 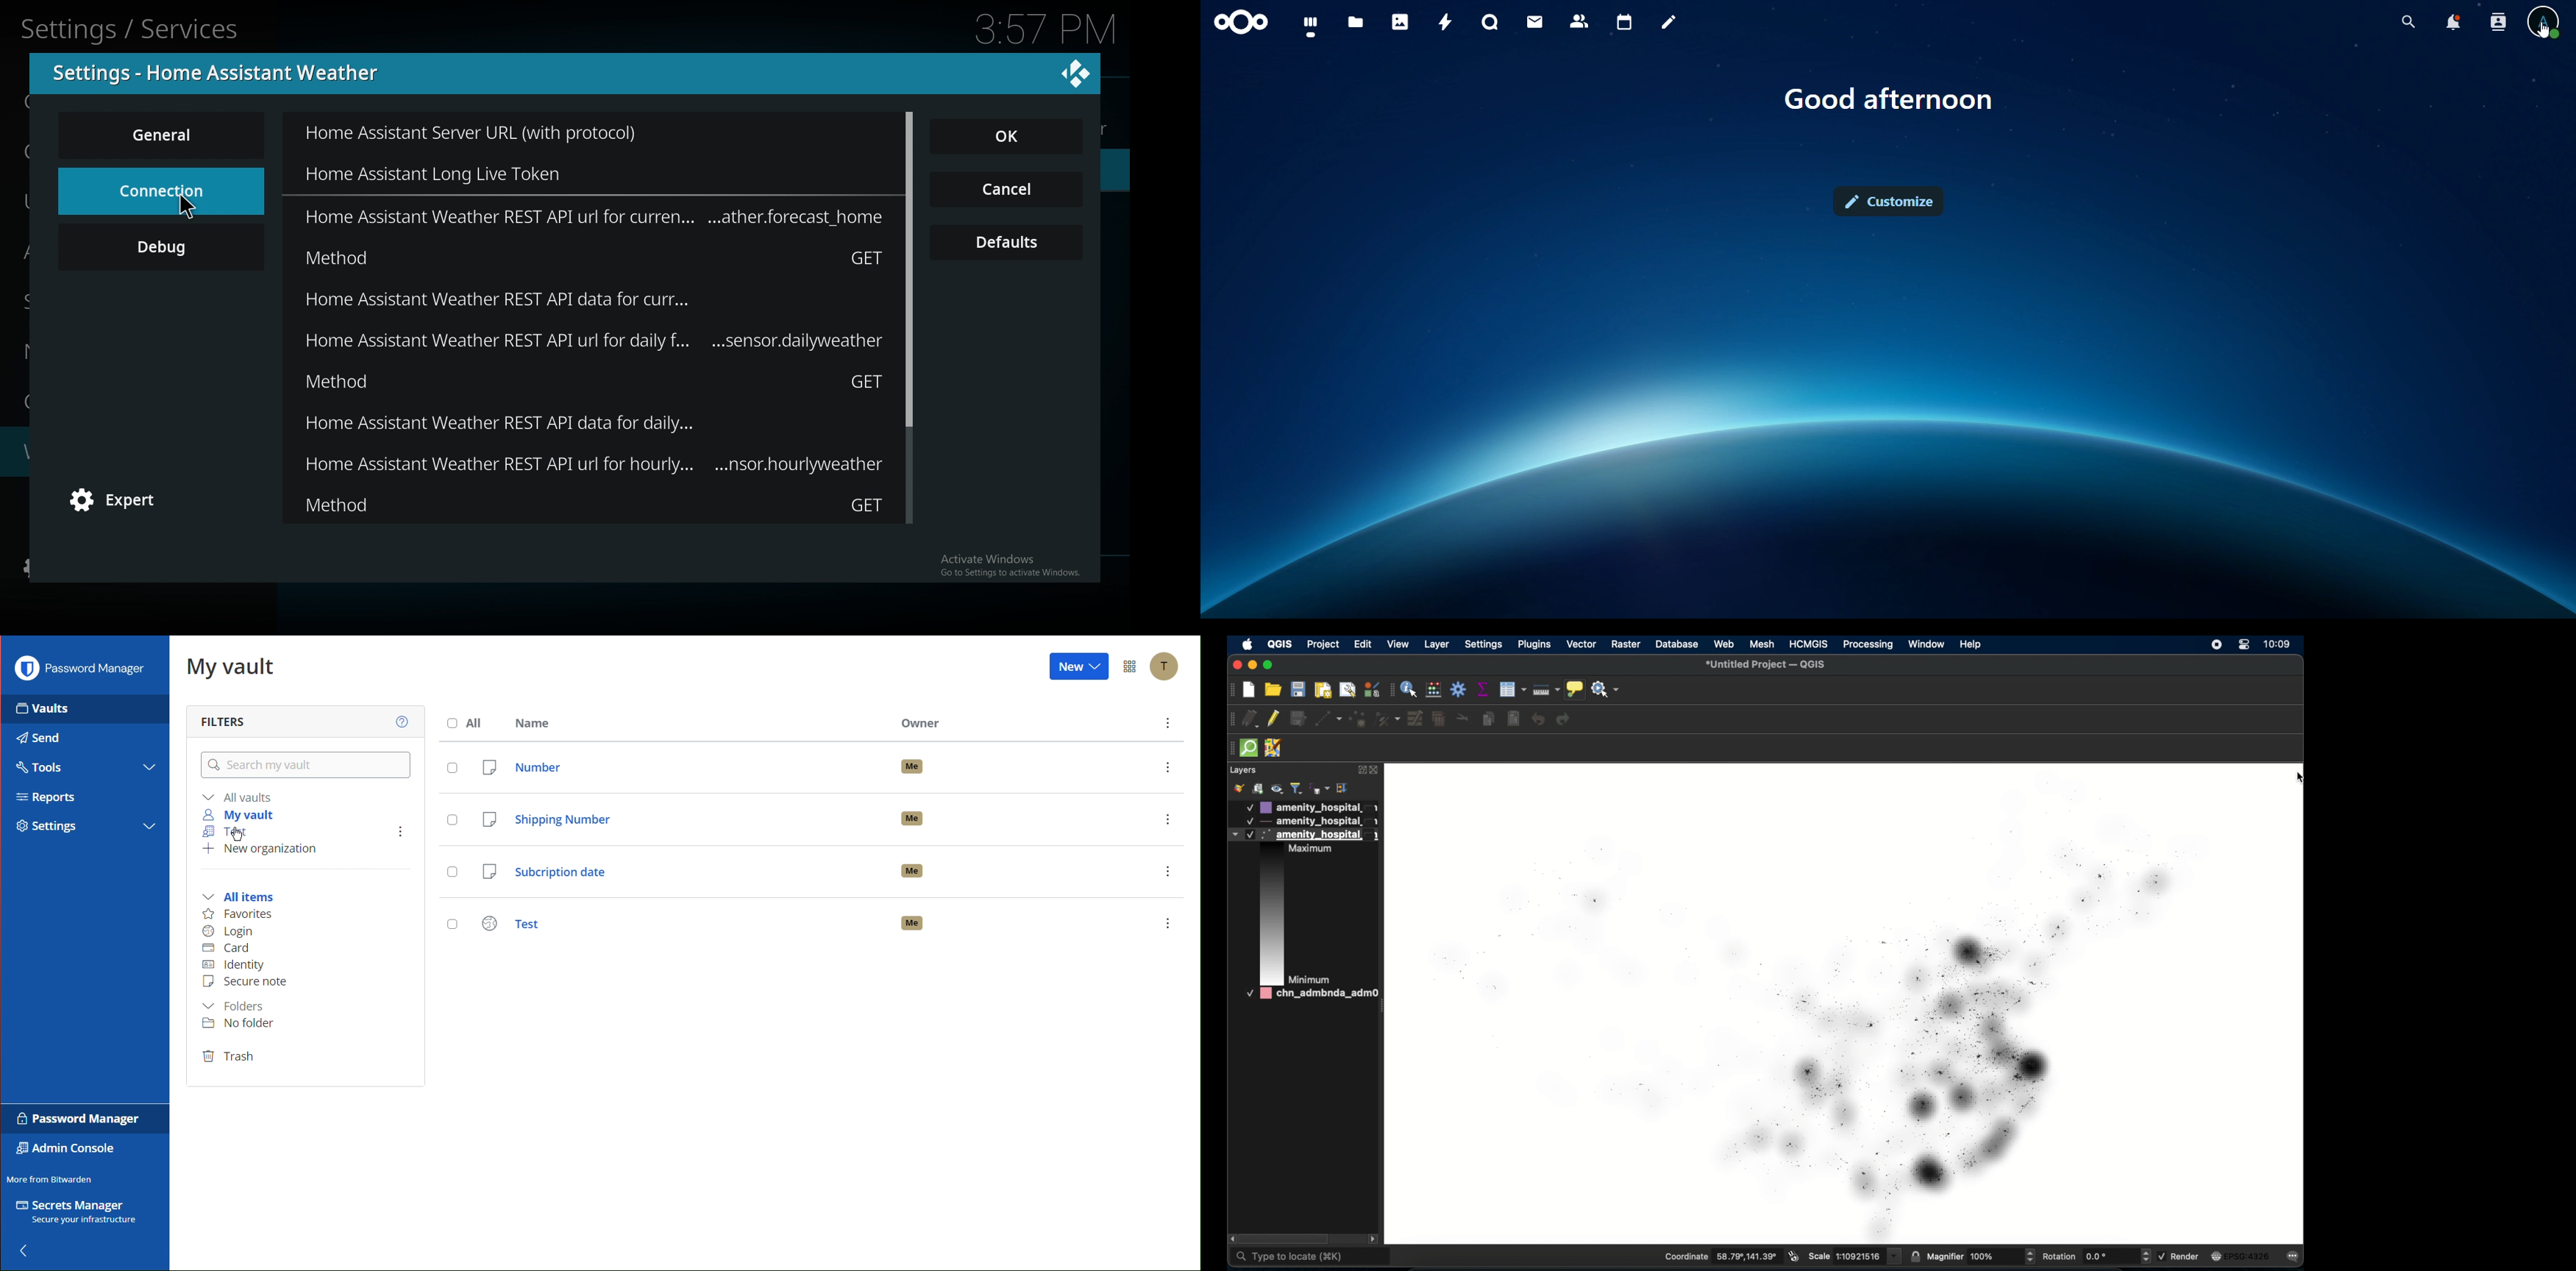 I want to click on All, so click(x=467, y=723).